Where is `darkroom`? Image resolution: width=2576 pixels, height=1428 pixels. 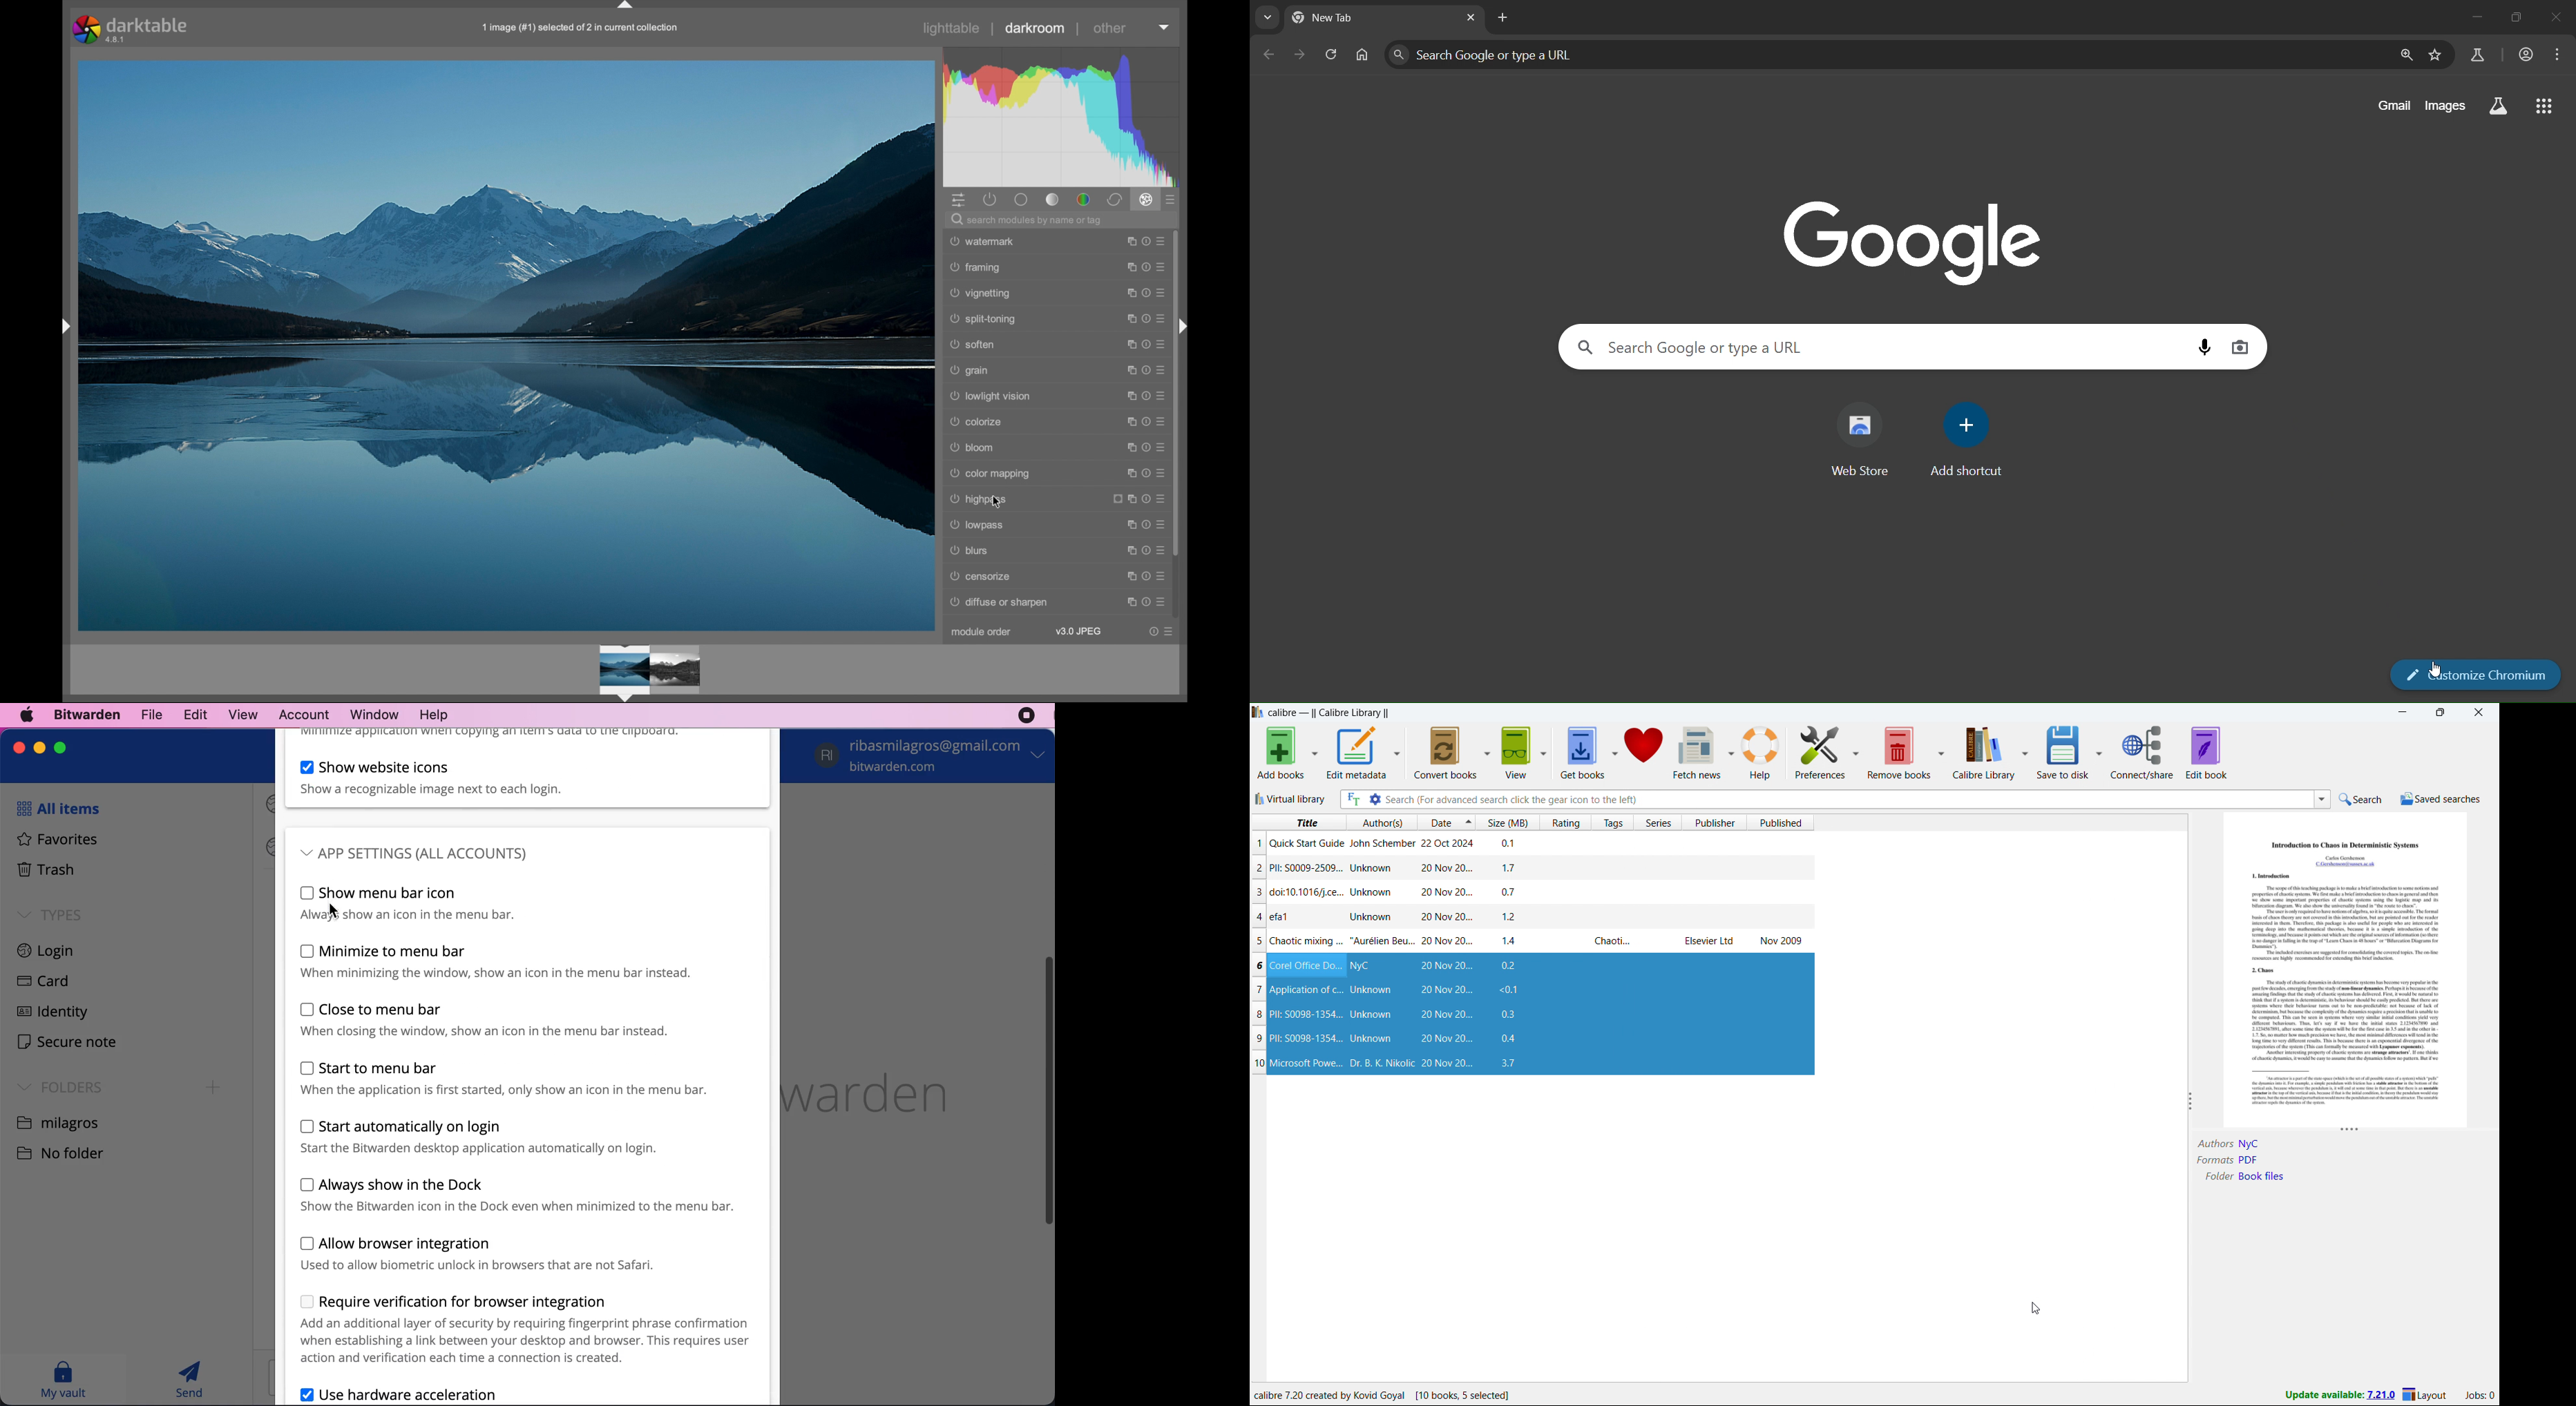
darkroom is located at coordinates (1035, 28).